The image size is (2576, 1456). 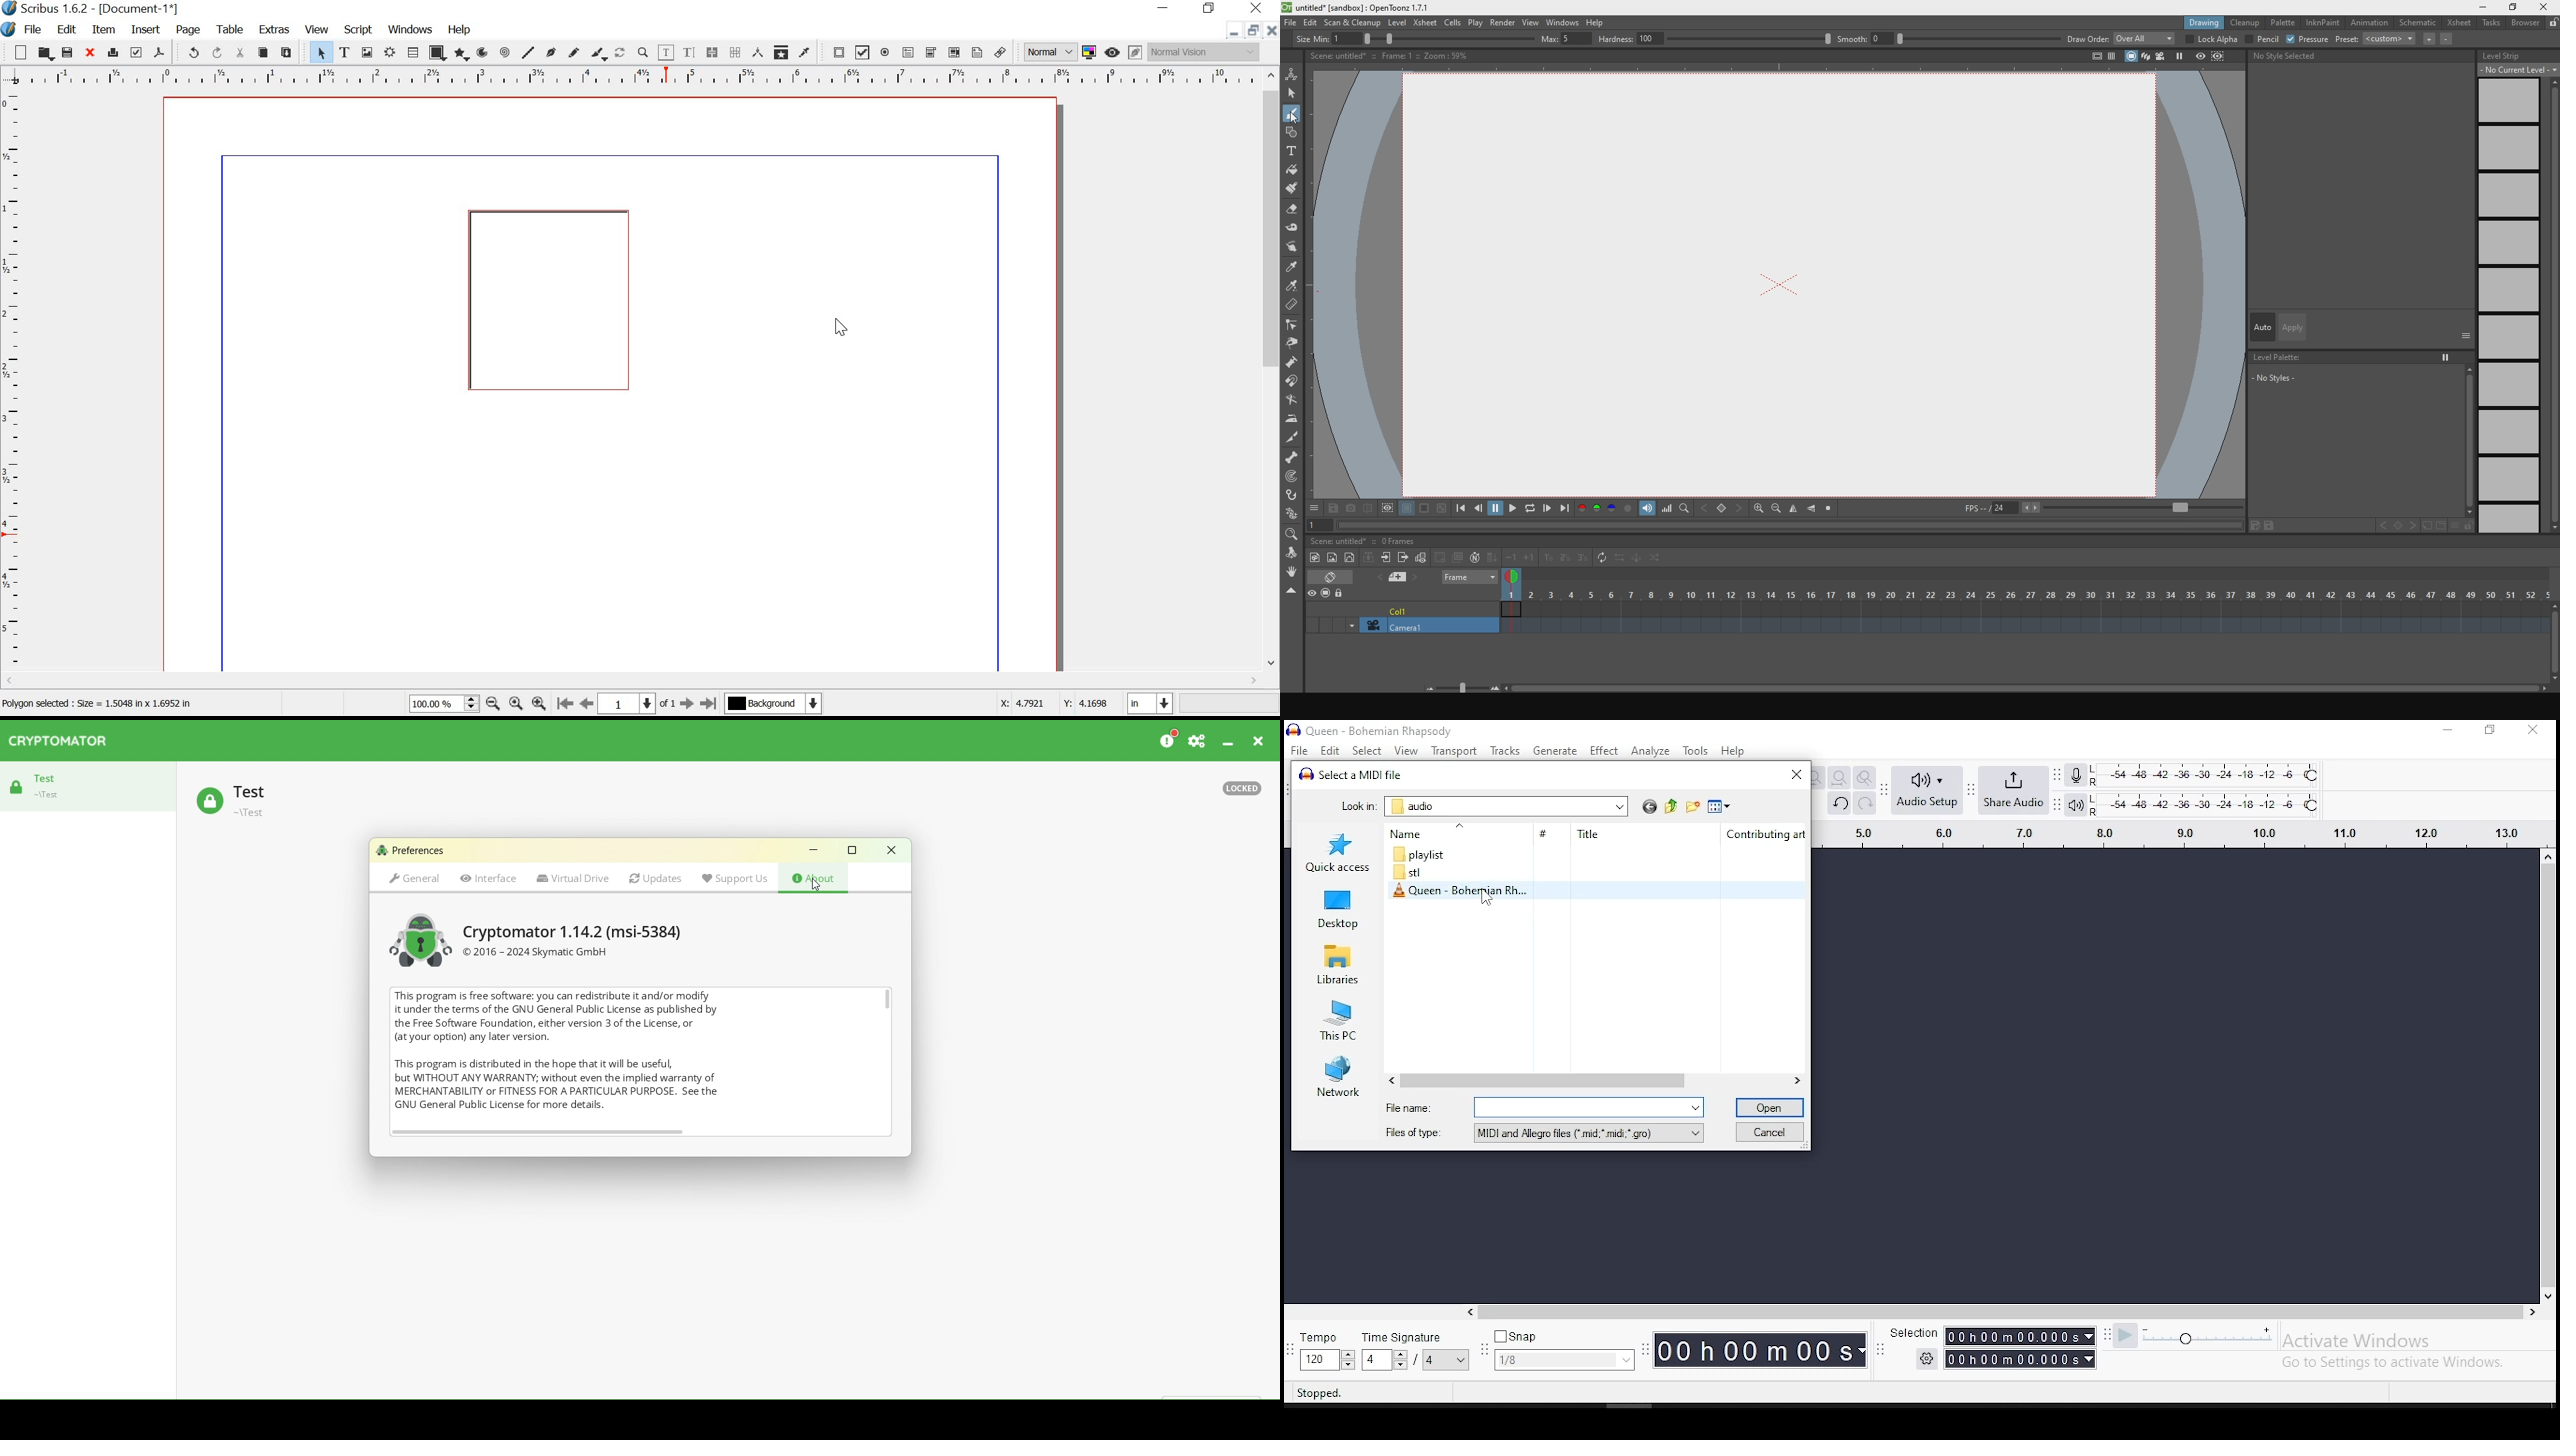 What do you see at coordinates (1055, 705) in the screenshot?
I see `X: 4.7921 Y: 4.1698` at bounding box center [1055, 705].